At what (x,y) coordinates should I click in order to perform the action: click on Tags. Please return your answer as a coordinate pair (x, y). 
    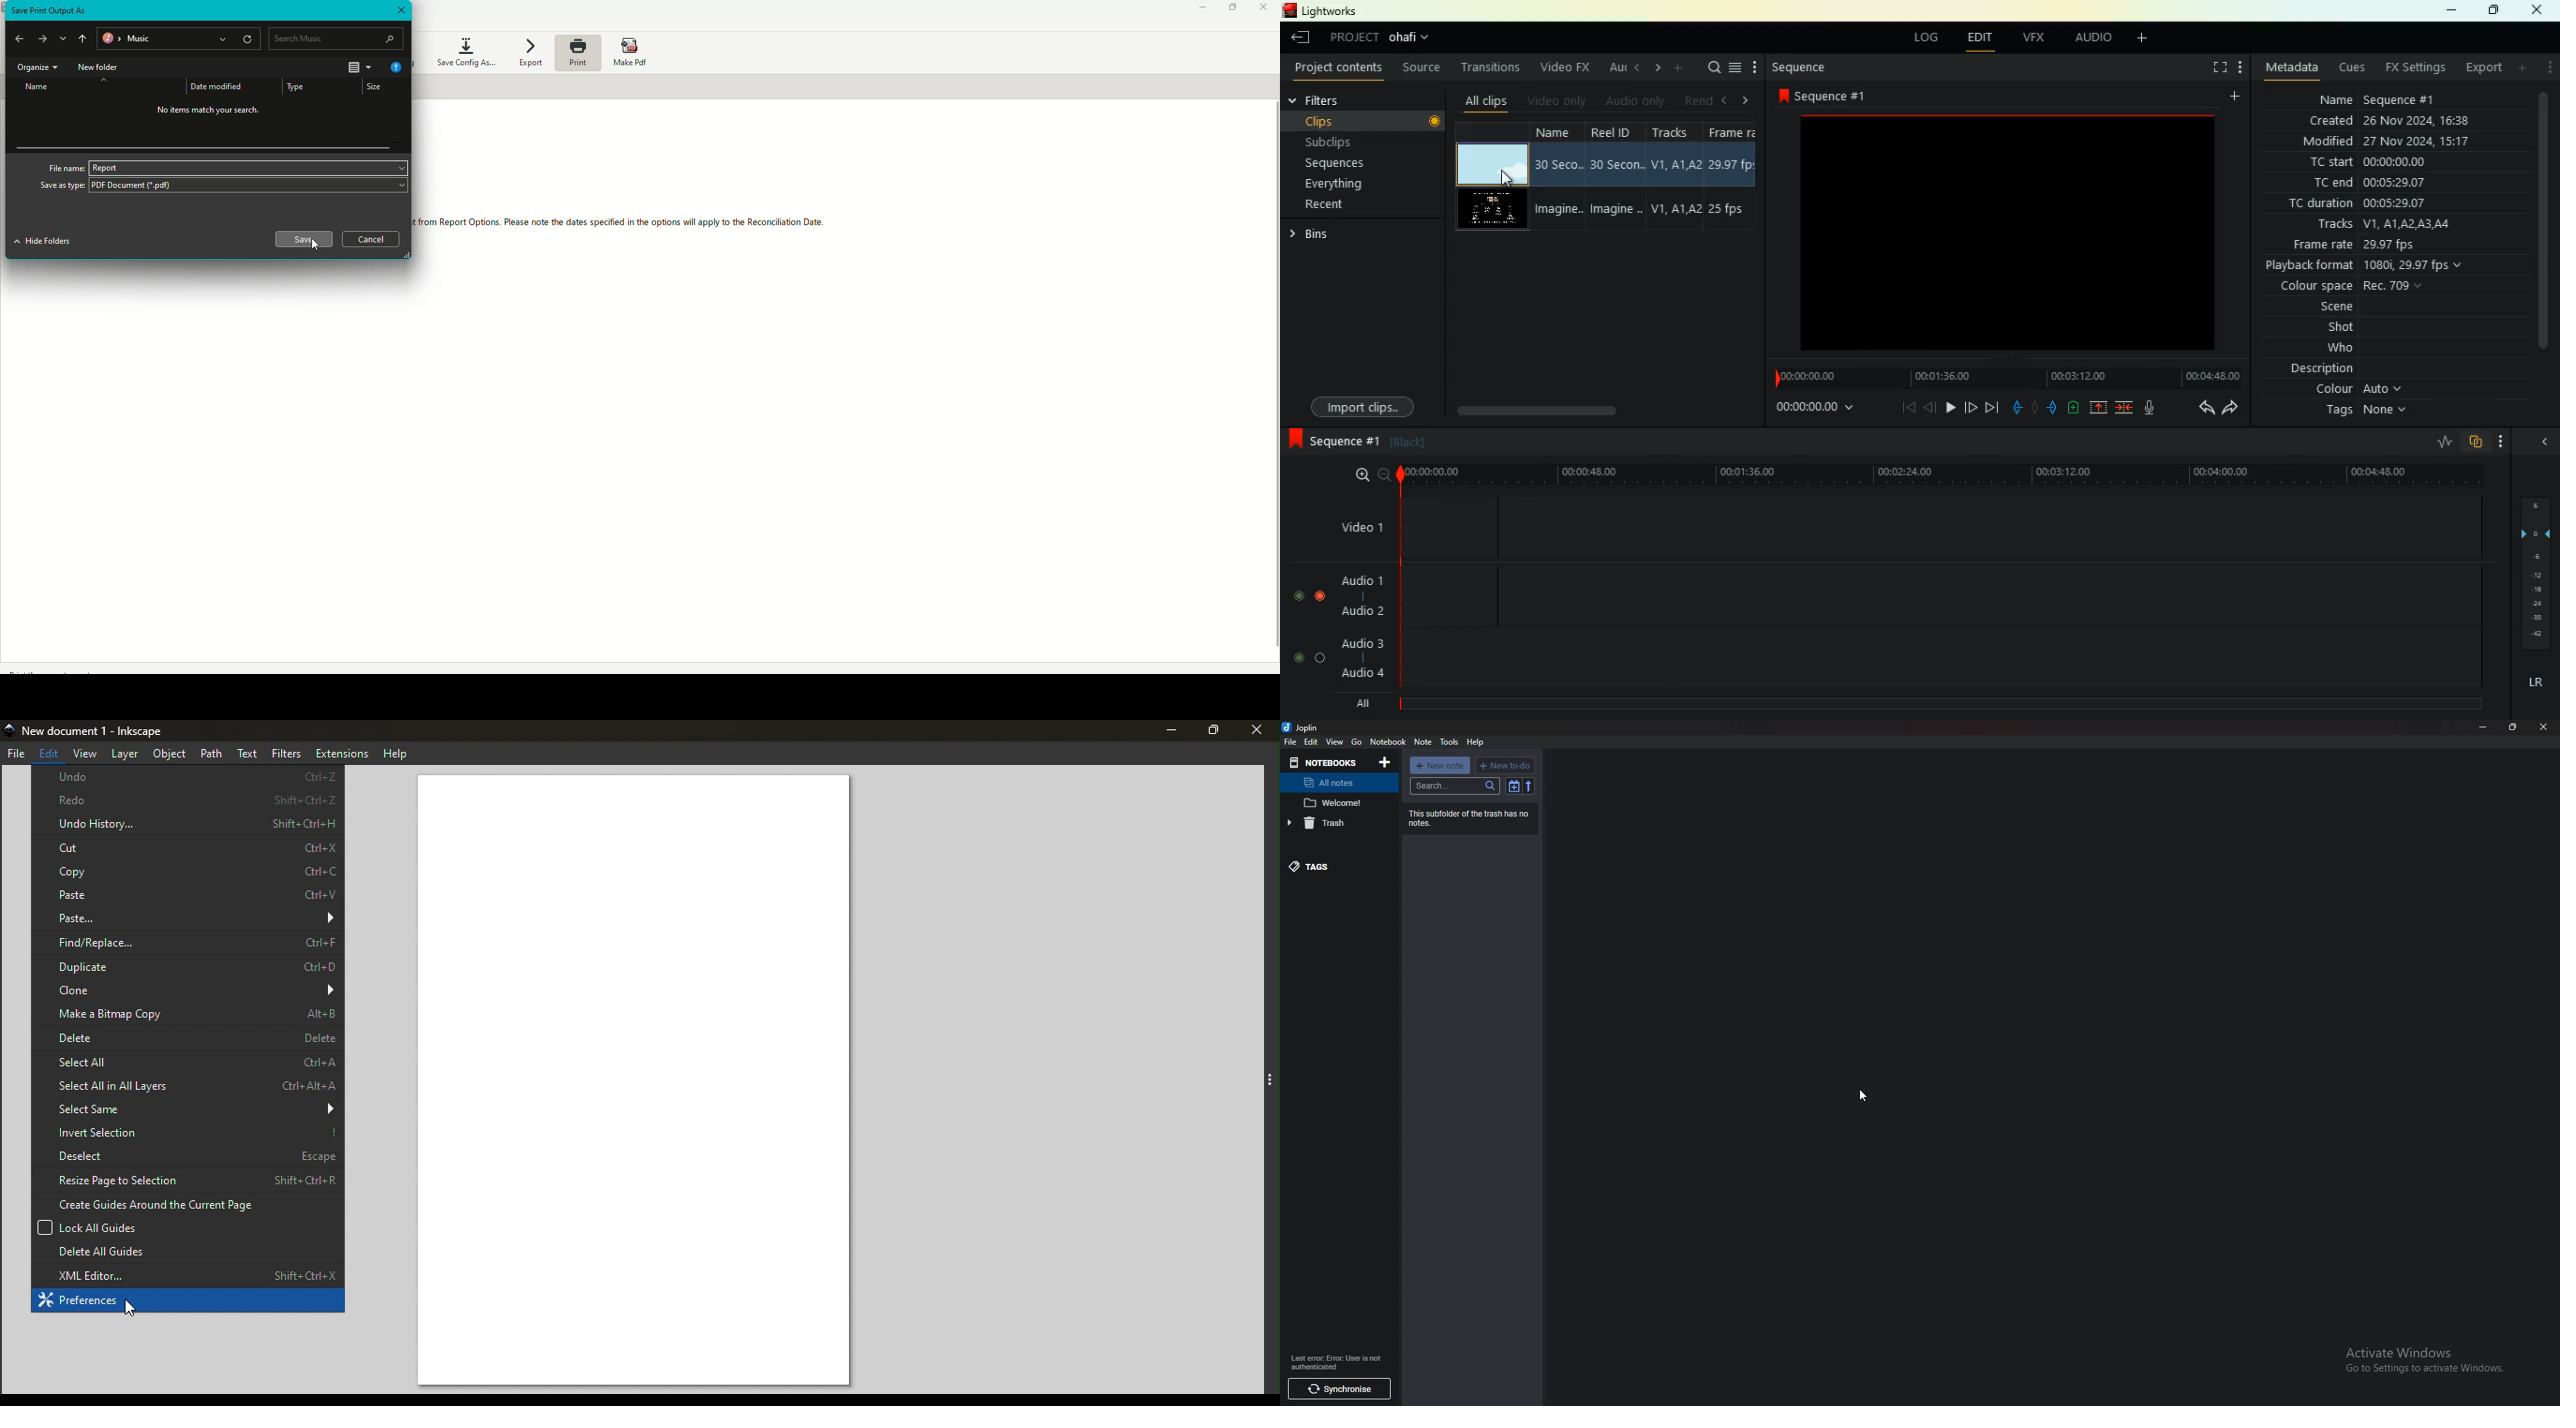
    Looking at the image, I should click on (1331, 866).